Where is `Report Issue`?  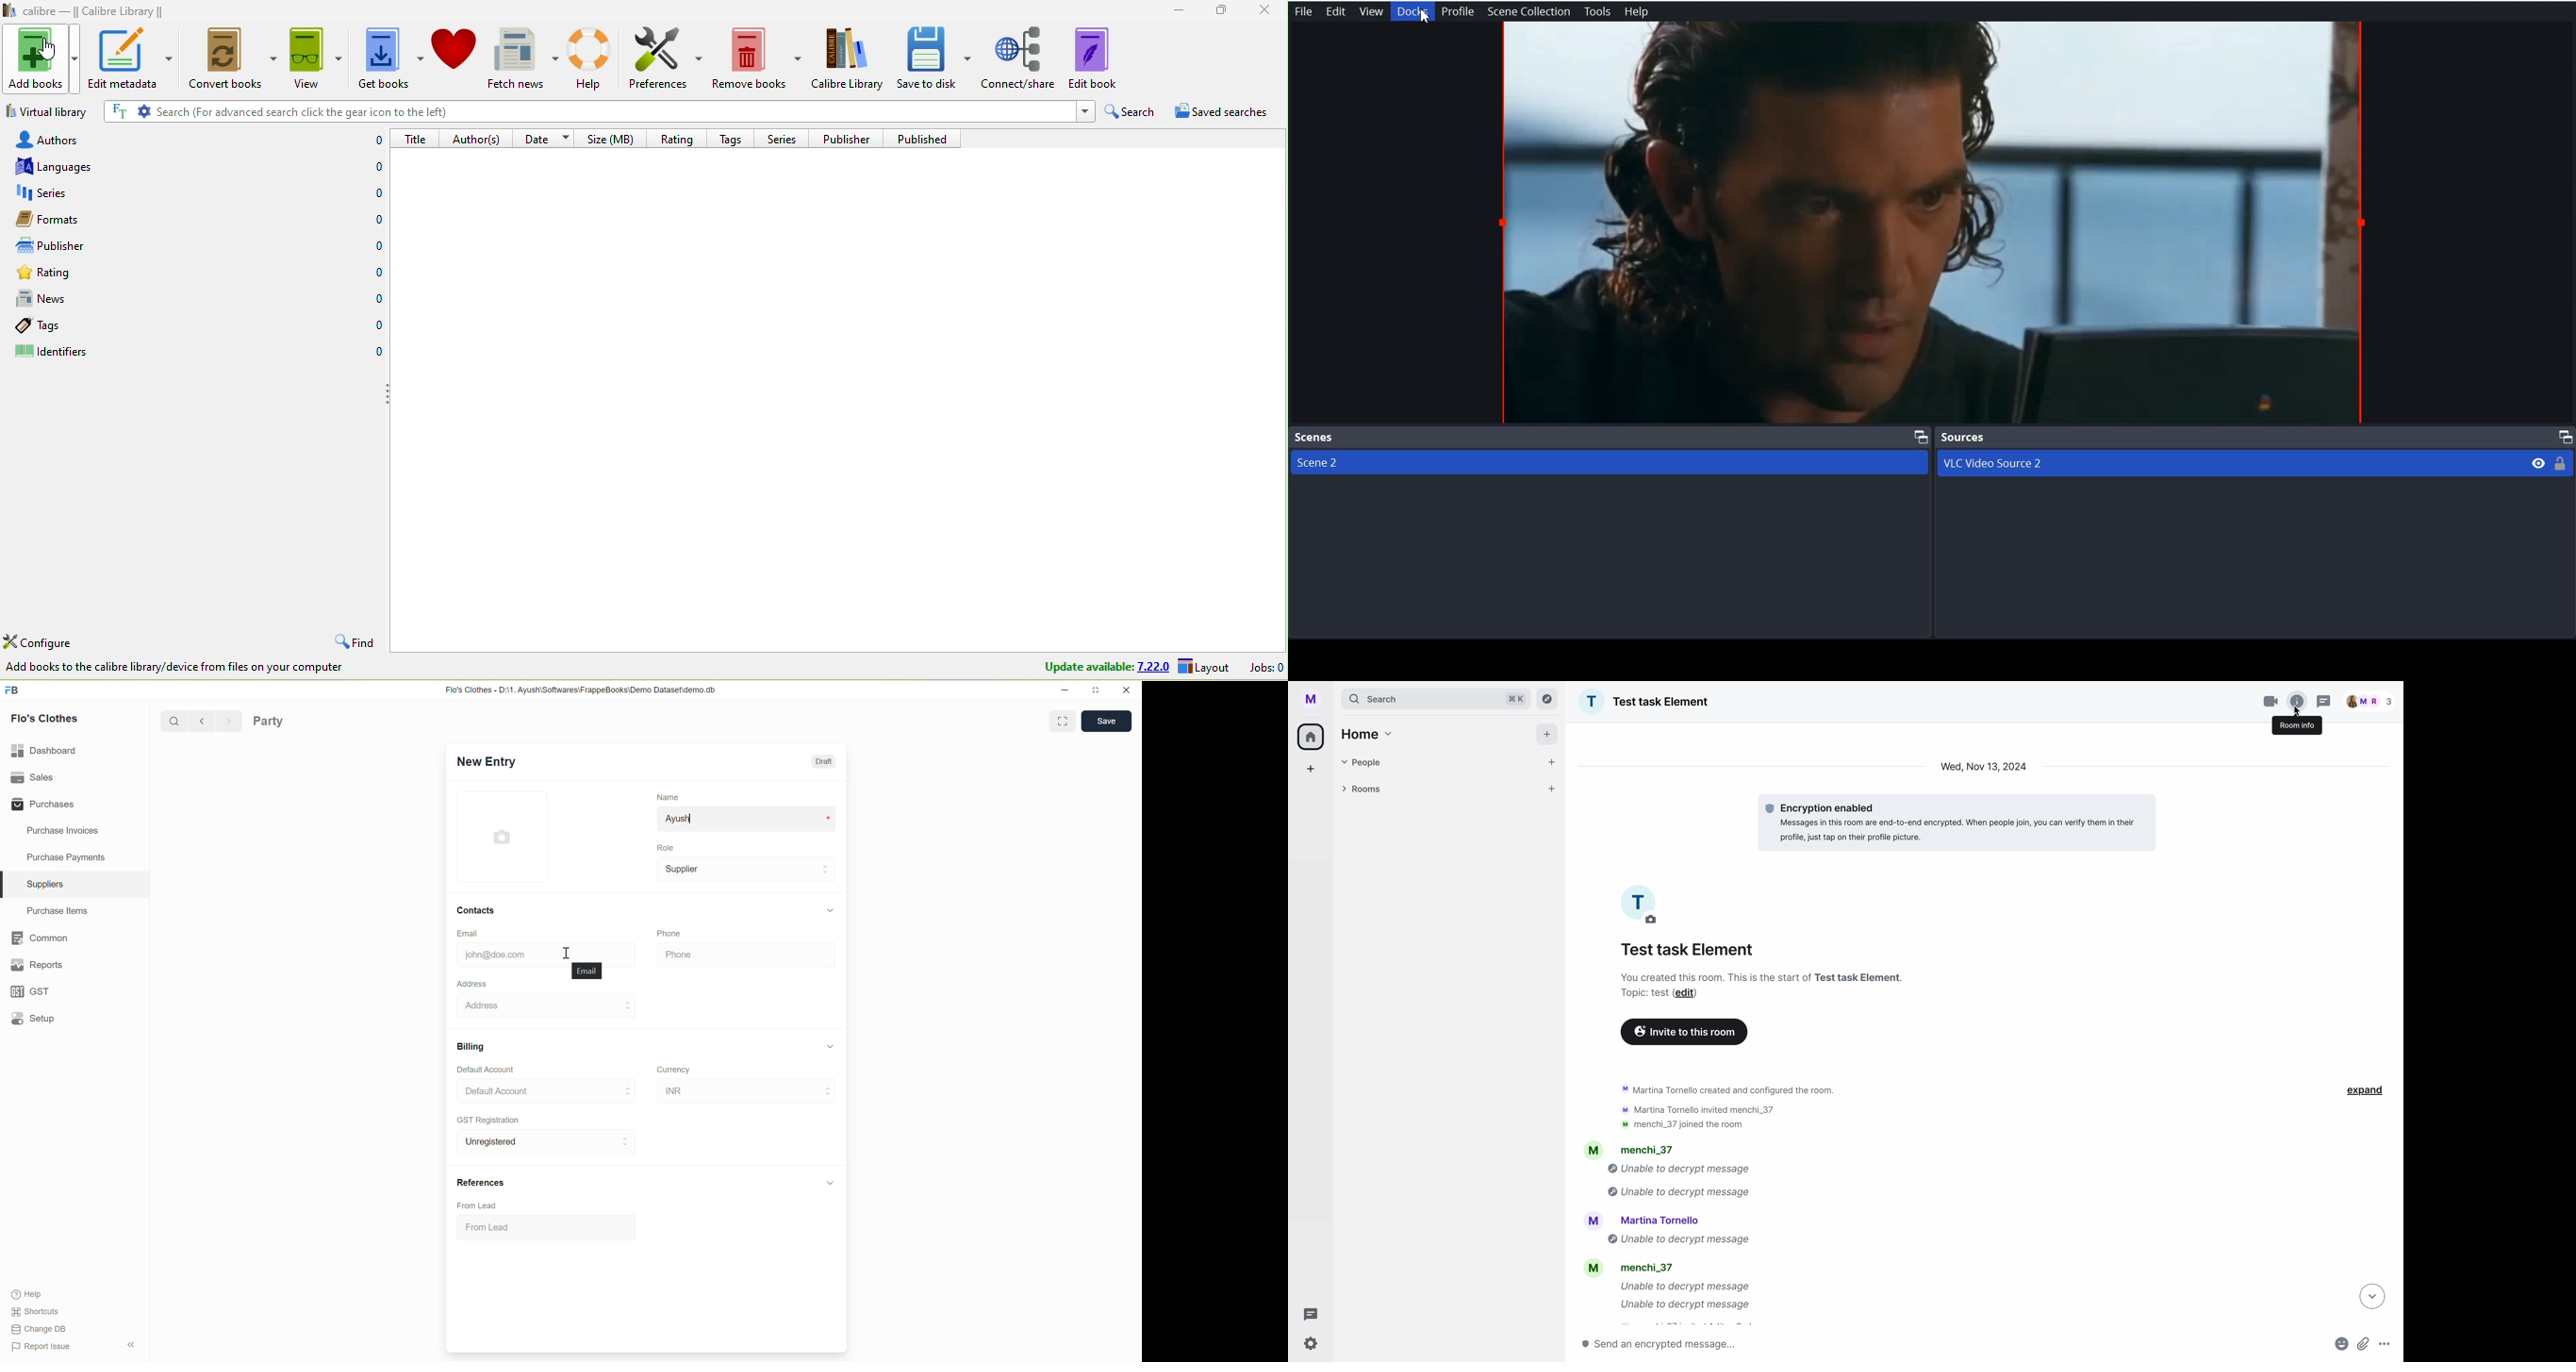 Report Issue is located at coordinates (43, 1347).